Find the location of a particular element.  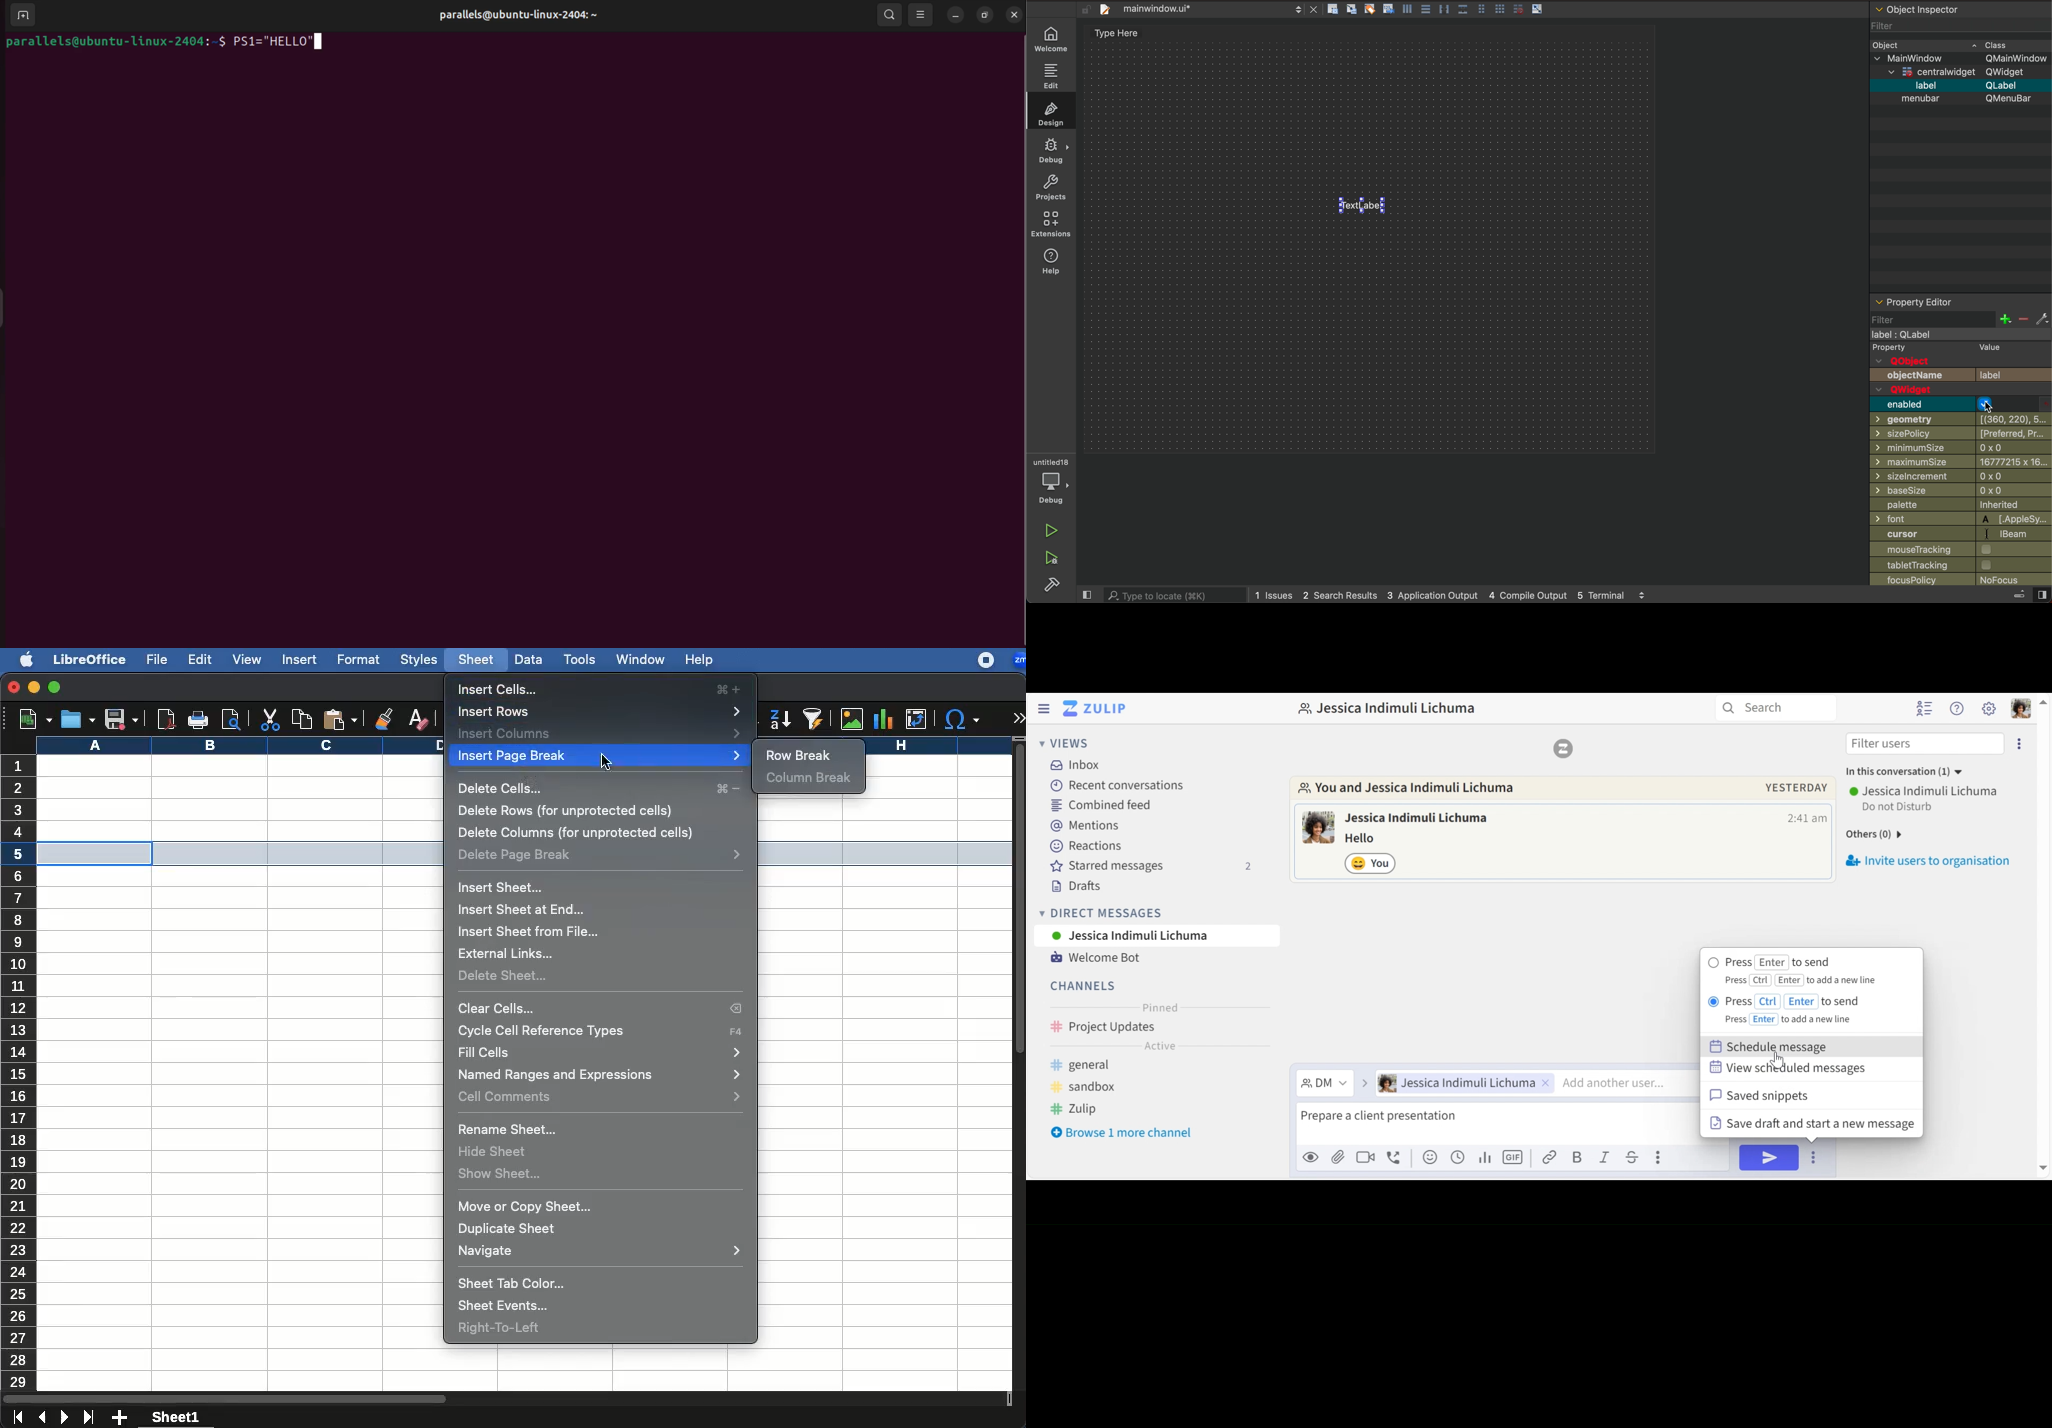

label : Qlabel is located at coordinates (1902, 335).